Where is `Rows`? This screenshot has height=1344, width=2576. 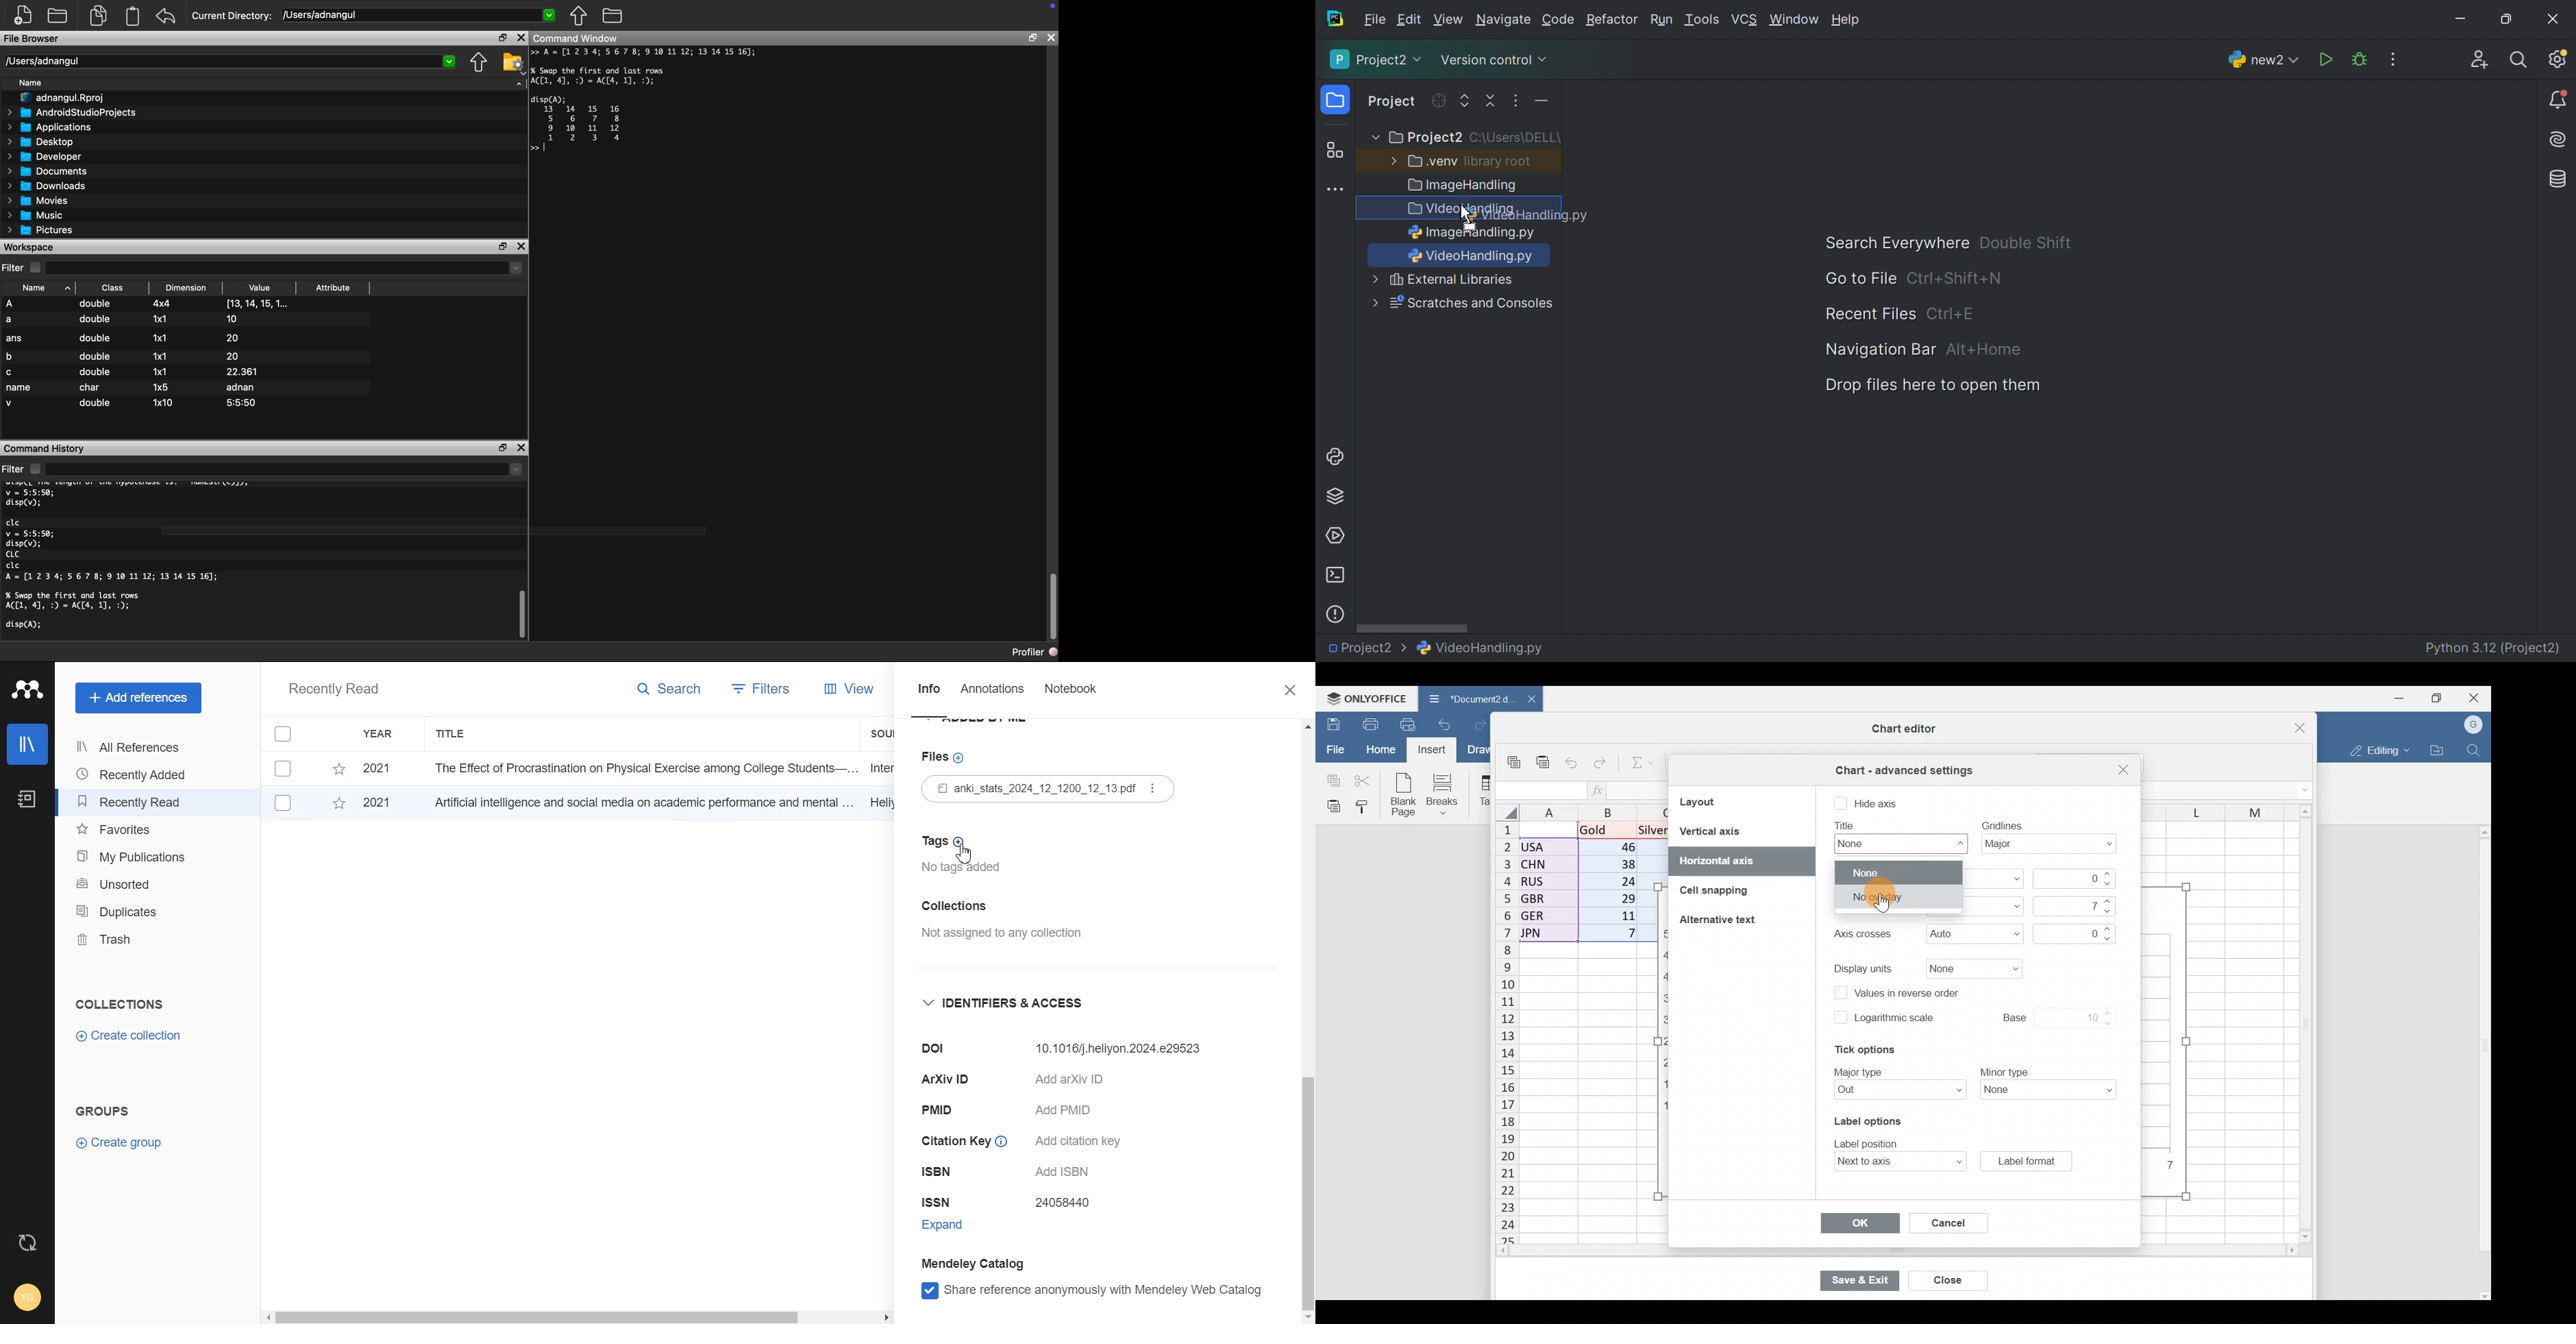 Rows is located at coordinates (1499, 1033).